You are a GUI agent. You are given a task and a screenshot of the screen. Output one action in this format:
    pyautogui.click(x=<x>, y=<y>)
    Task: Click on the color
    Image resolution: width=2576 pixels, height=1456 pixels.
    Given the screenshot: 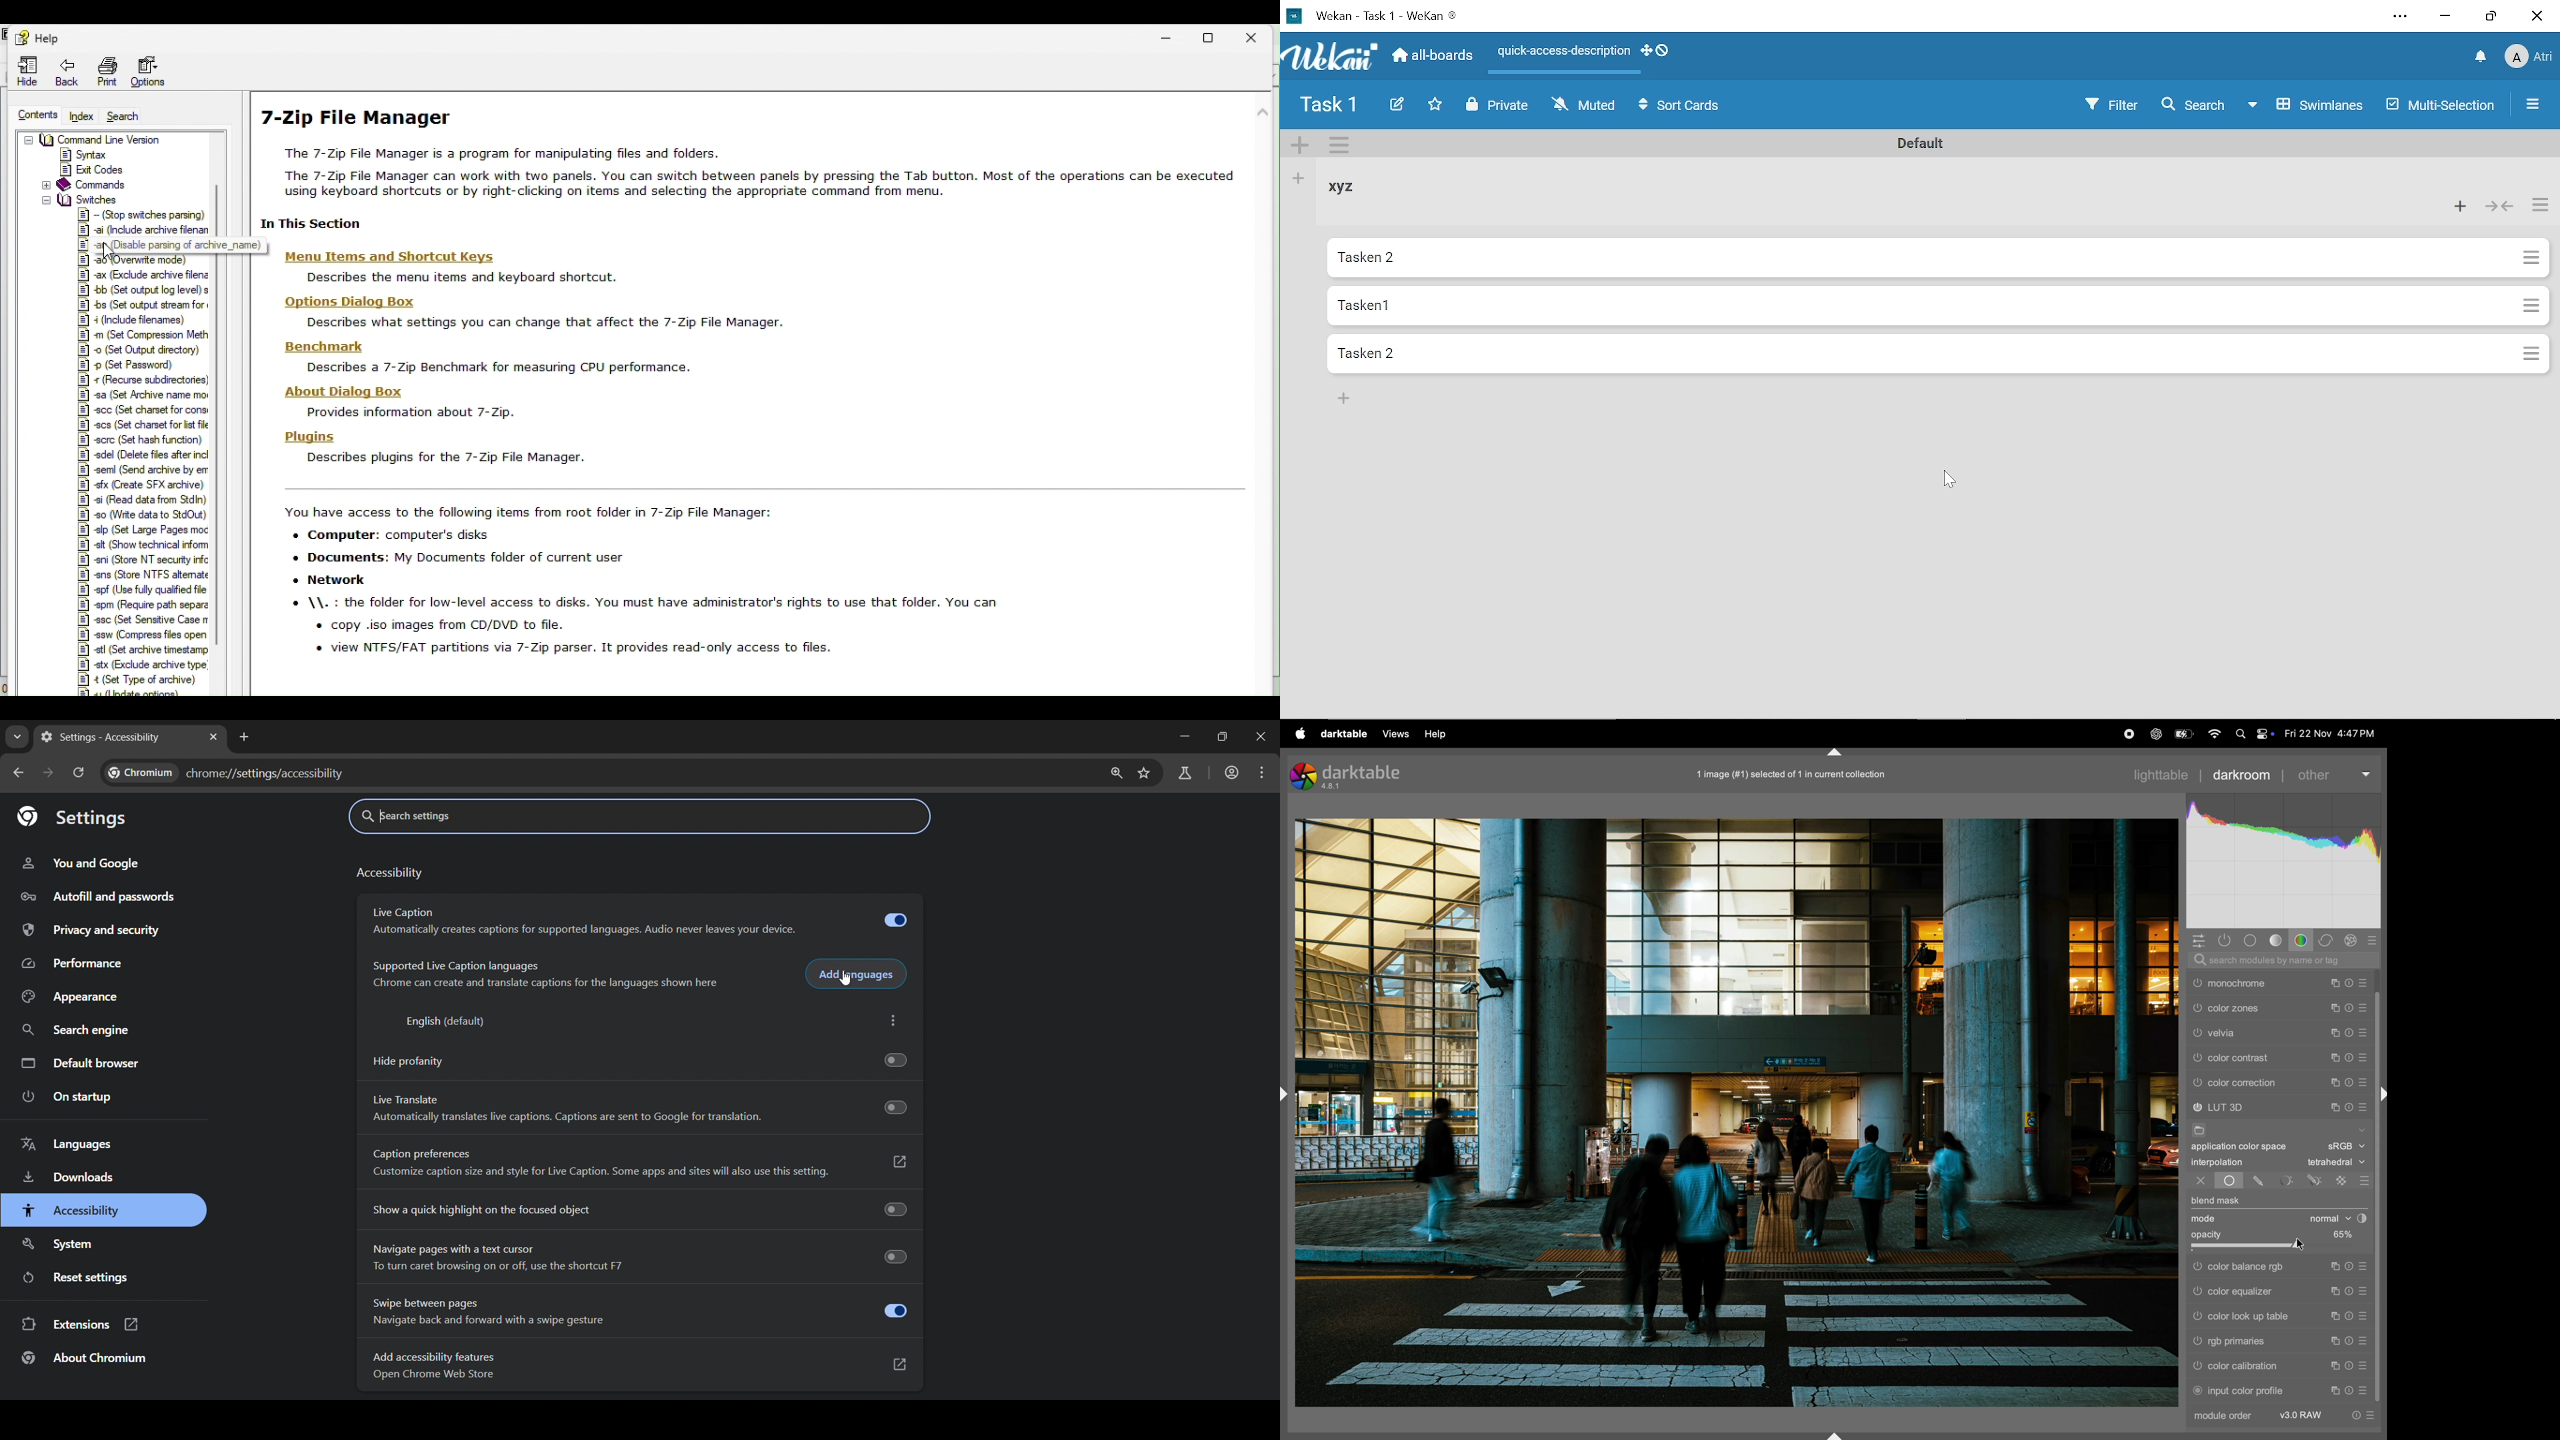 What is the action you would take?
    pyautogui.click(x=2302, y=940)
    